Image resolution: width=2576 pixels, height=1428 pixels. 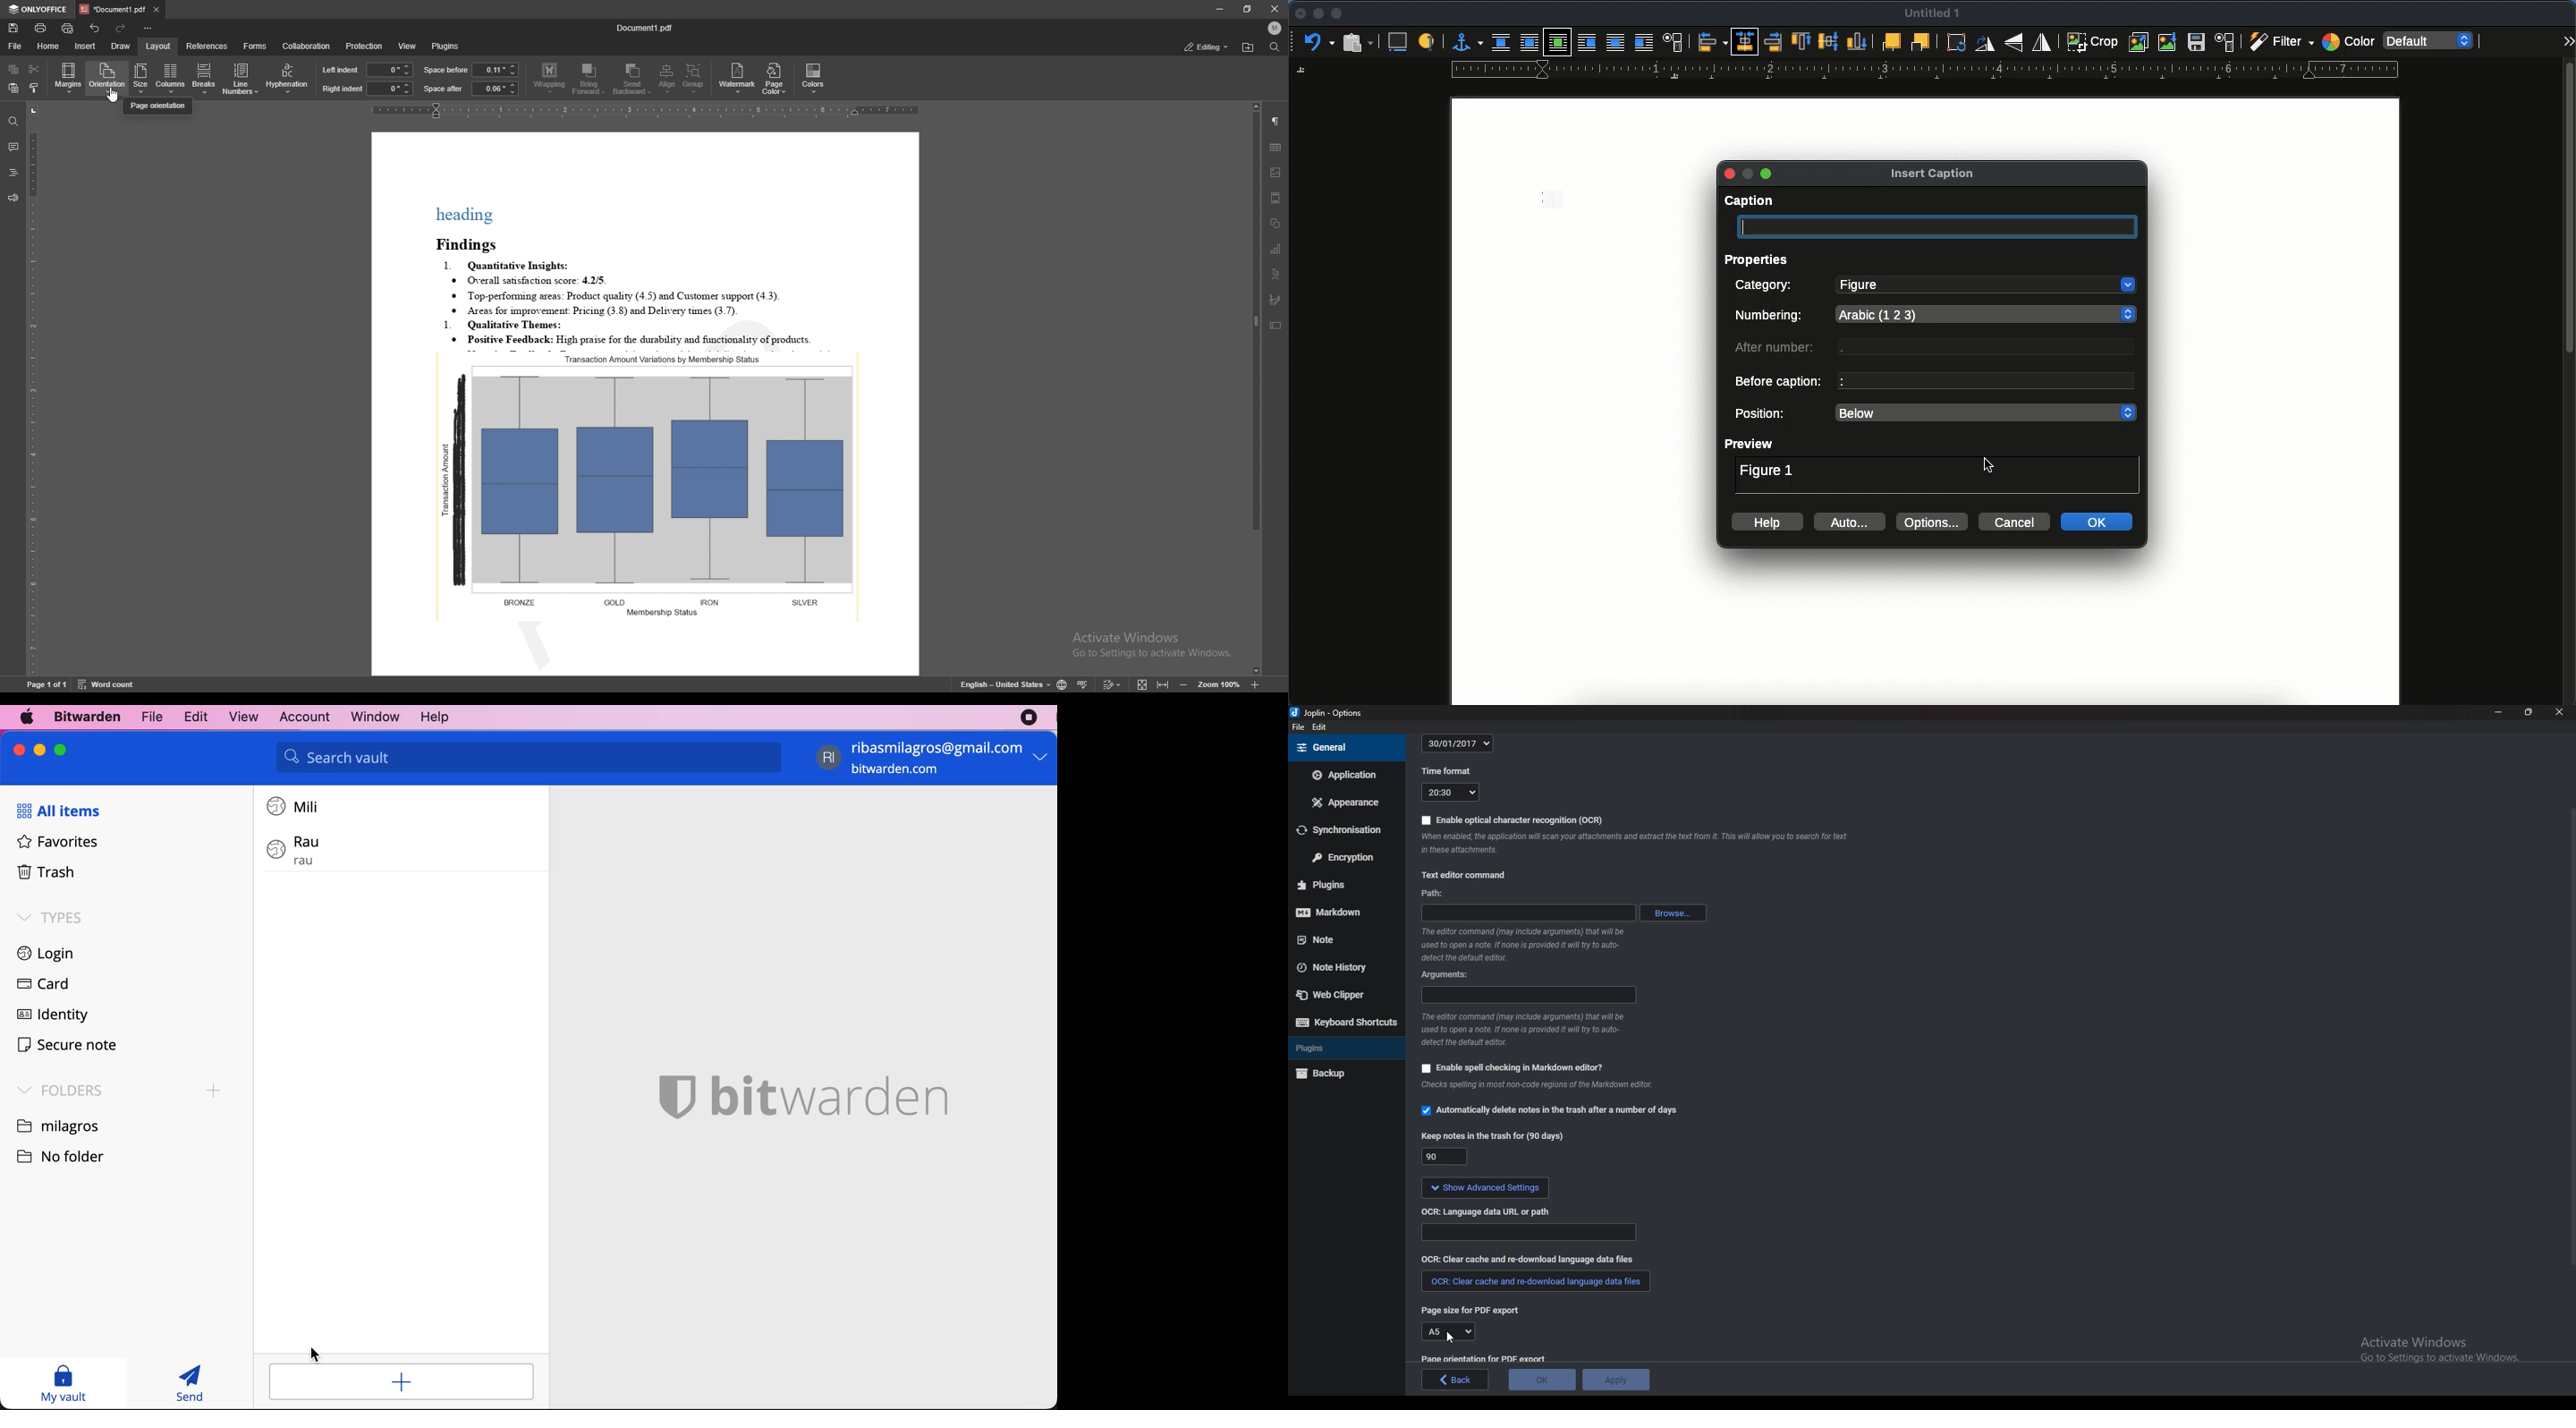 What do you see at coordinates (1335, 885) in the screenshot?
I see `Plugins` at bounding box center [1335, 885].